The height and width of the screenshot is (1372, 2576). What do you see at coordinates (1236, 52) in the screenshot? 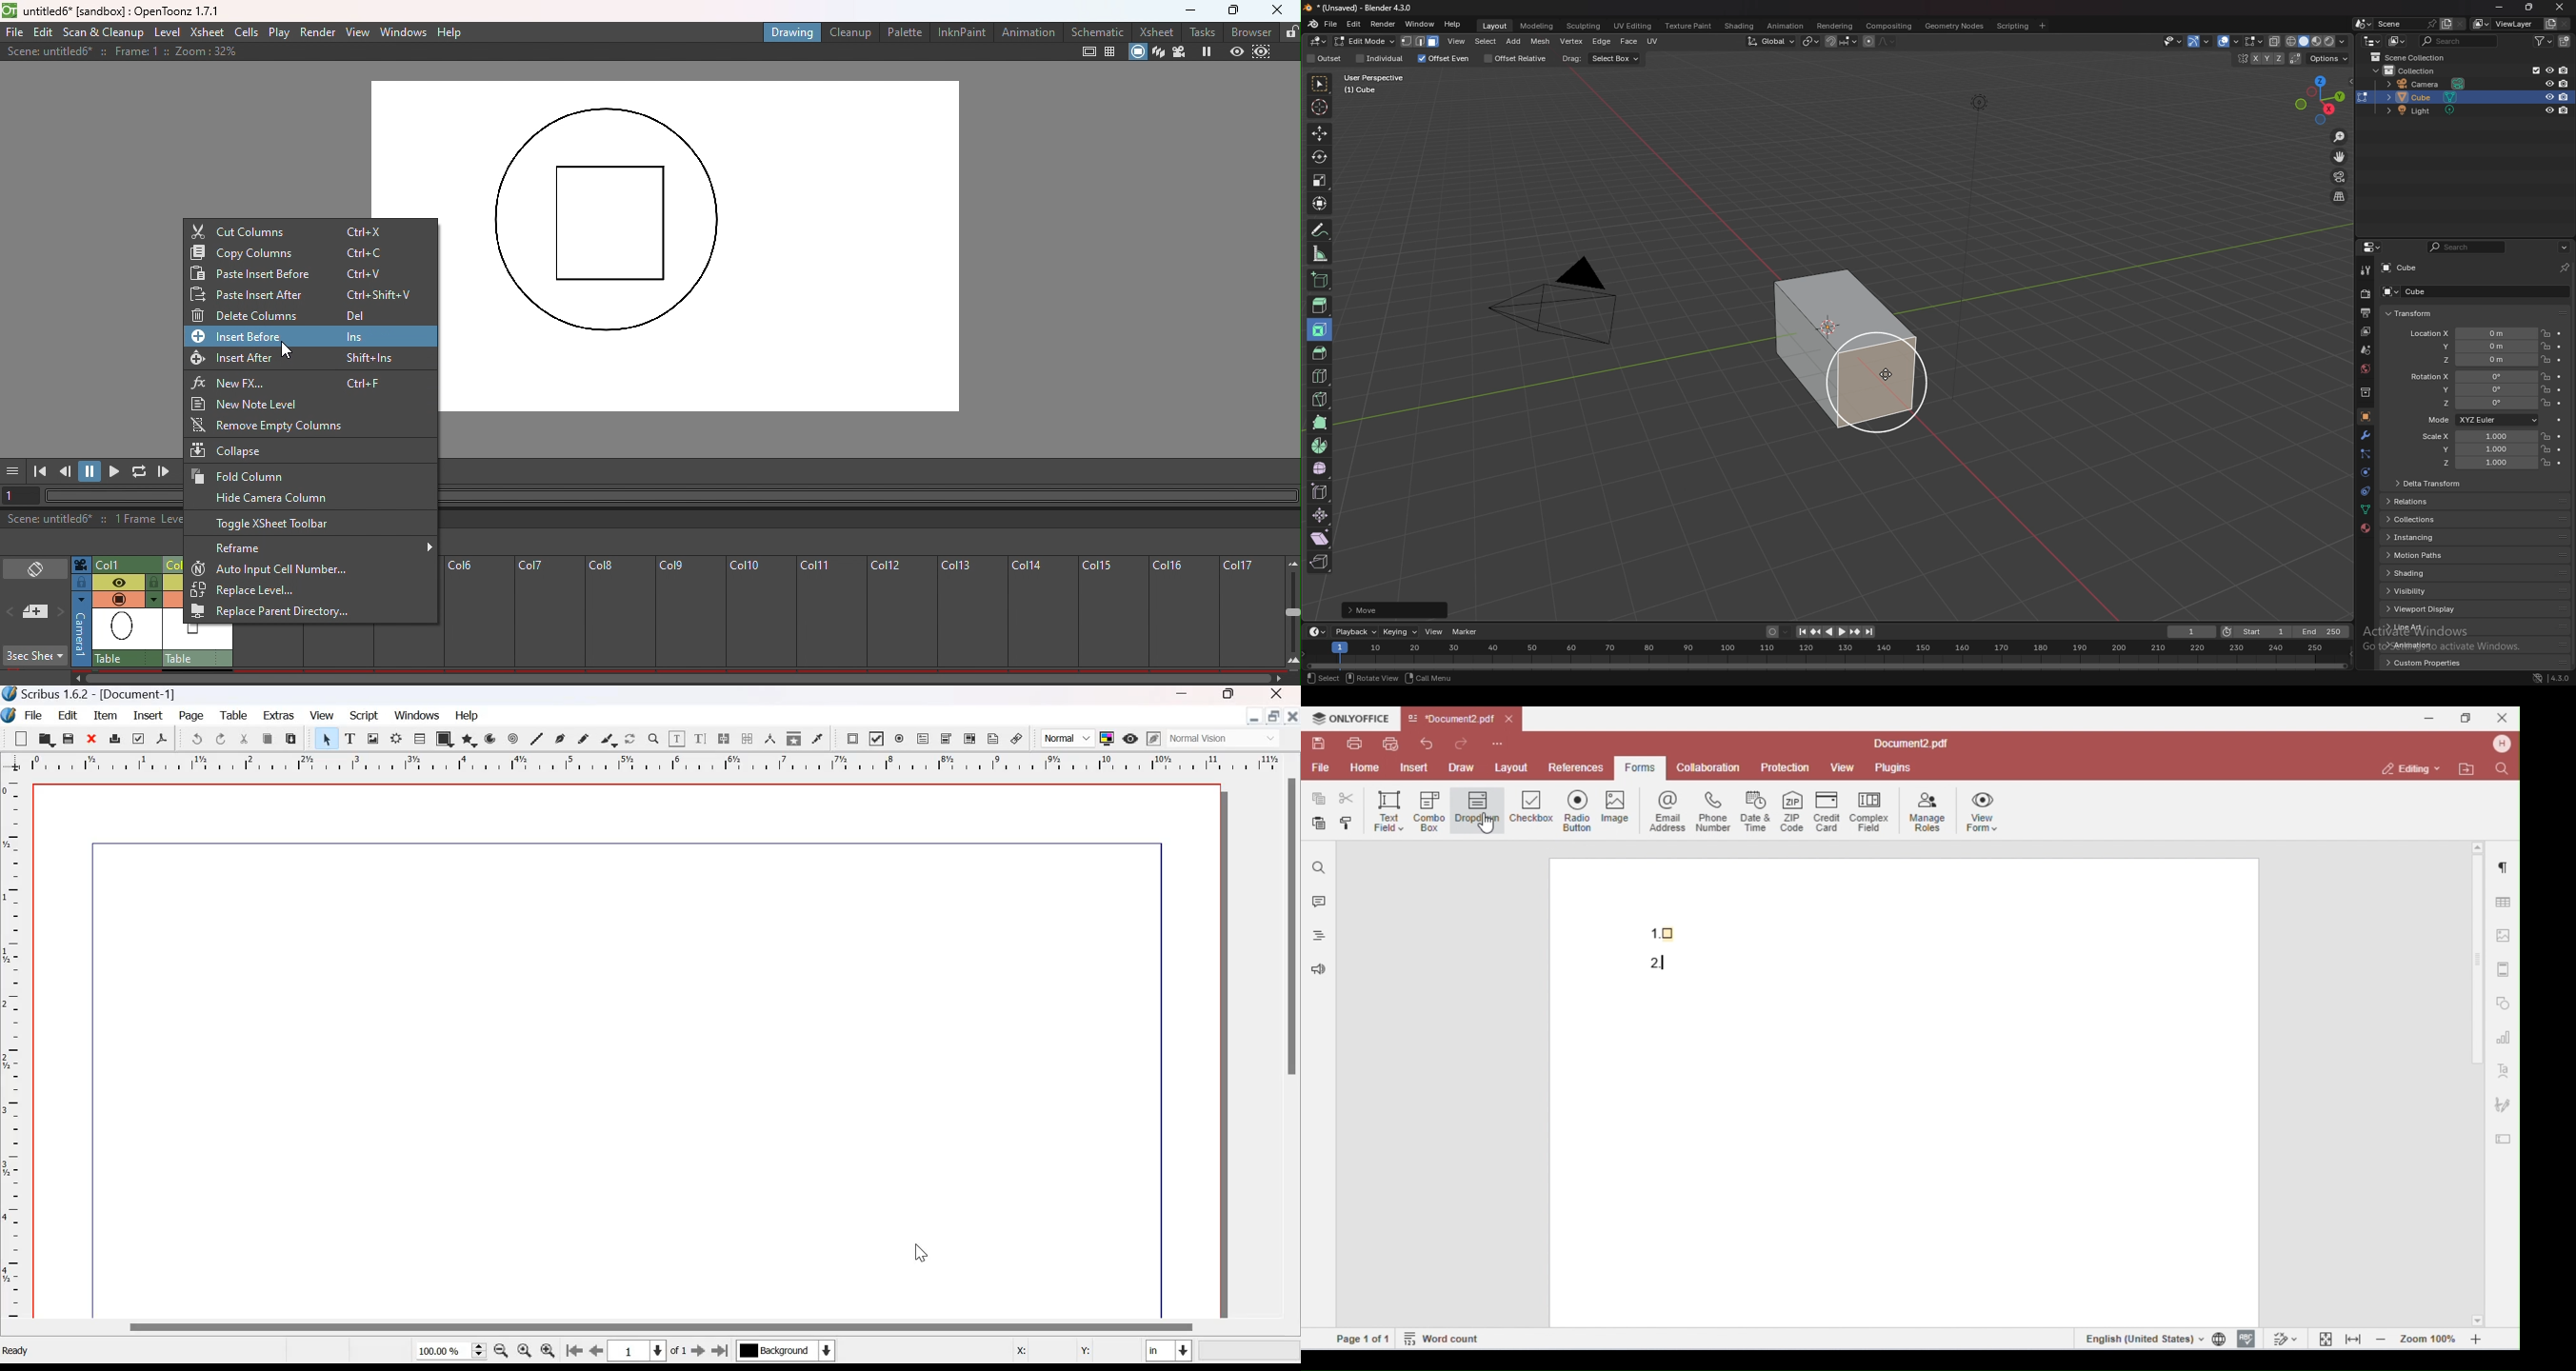
I see `Preview` at bounding box center [1236, 52].